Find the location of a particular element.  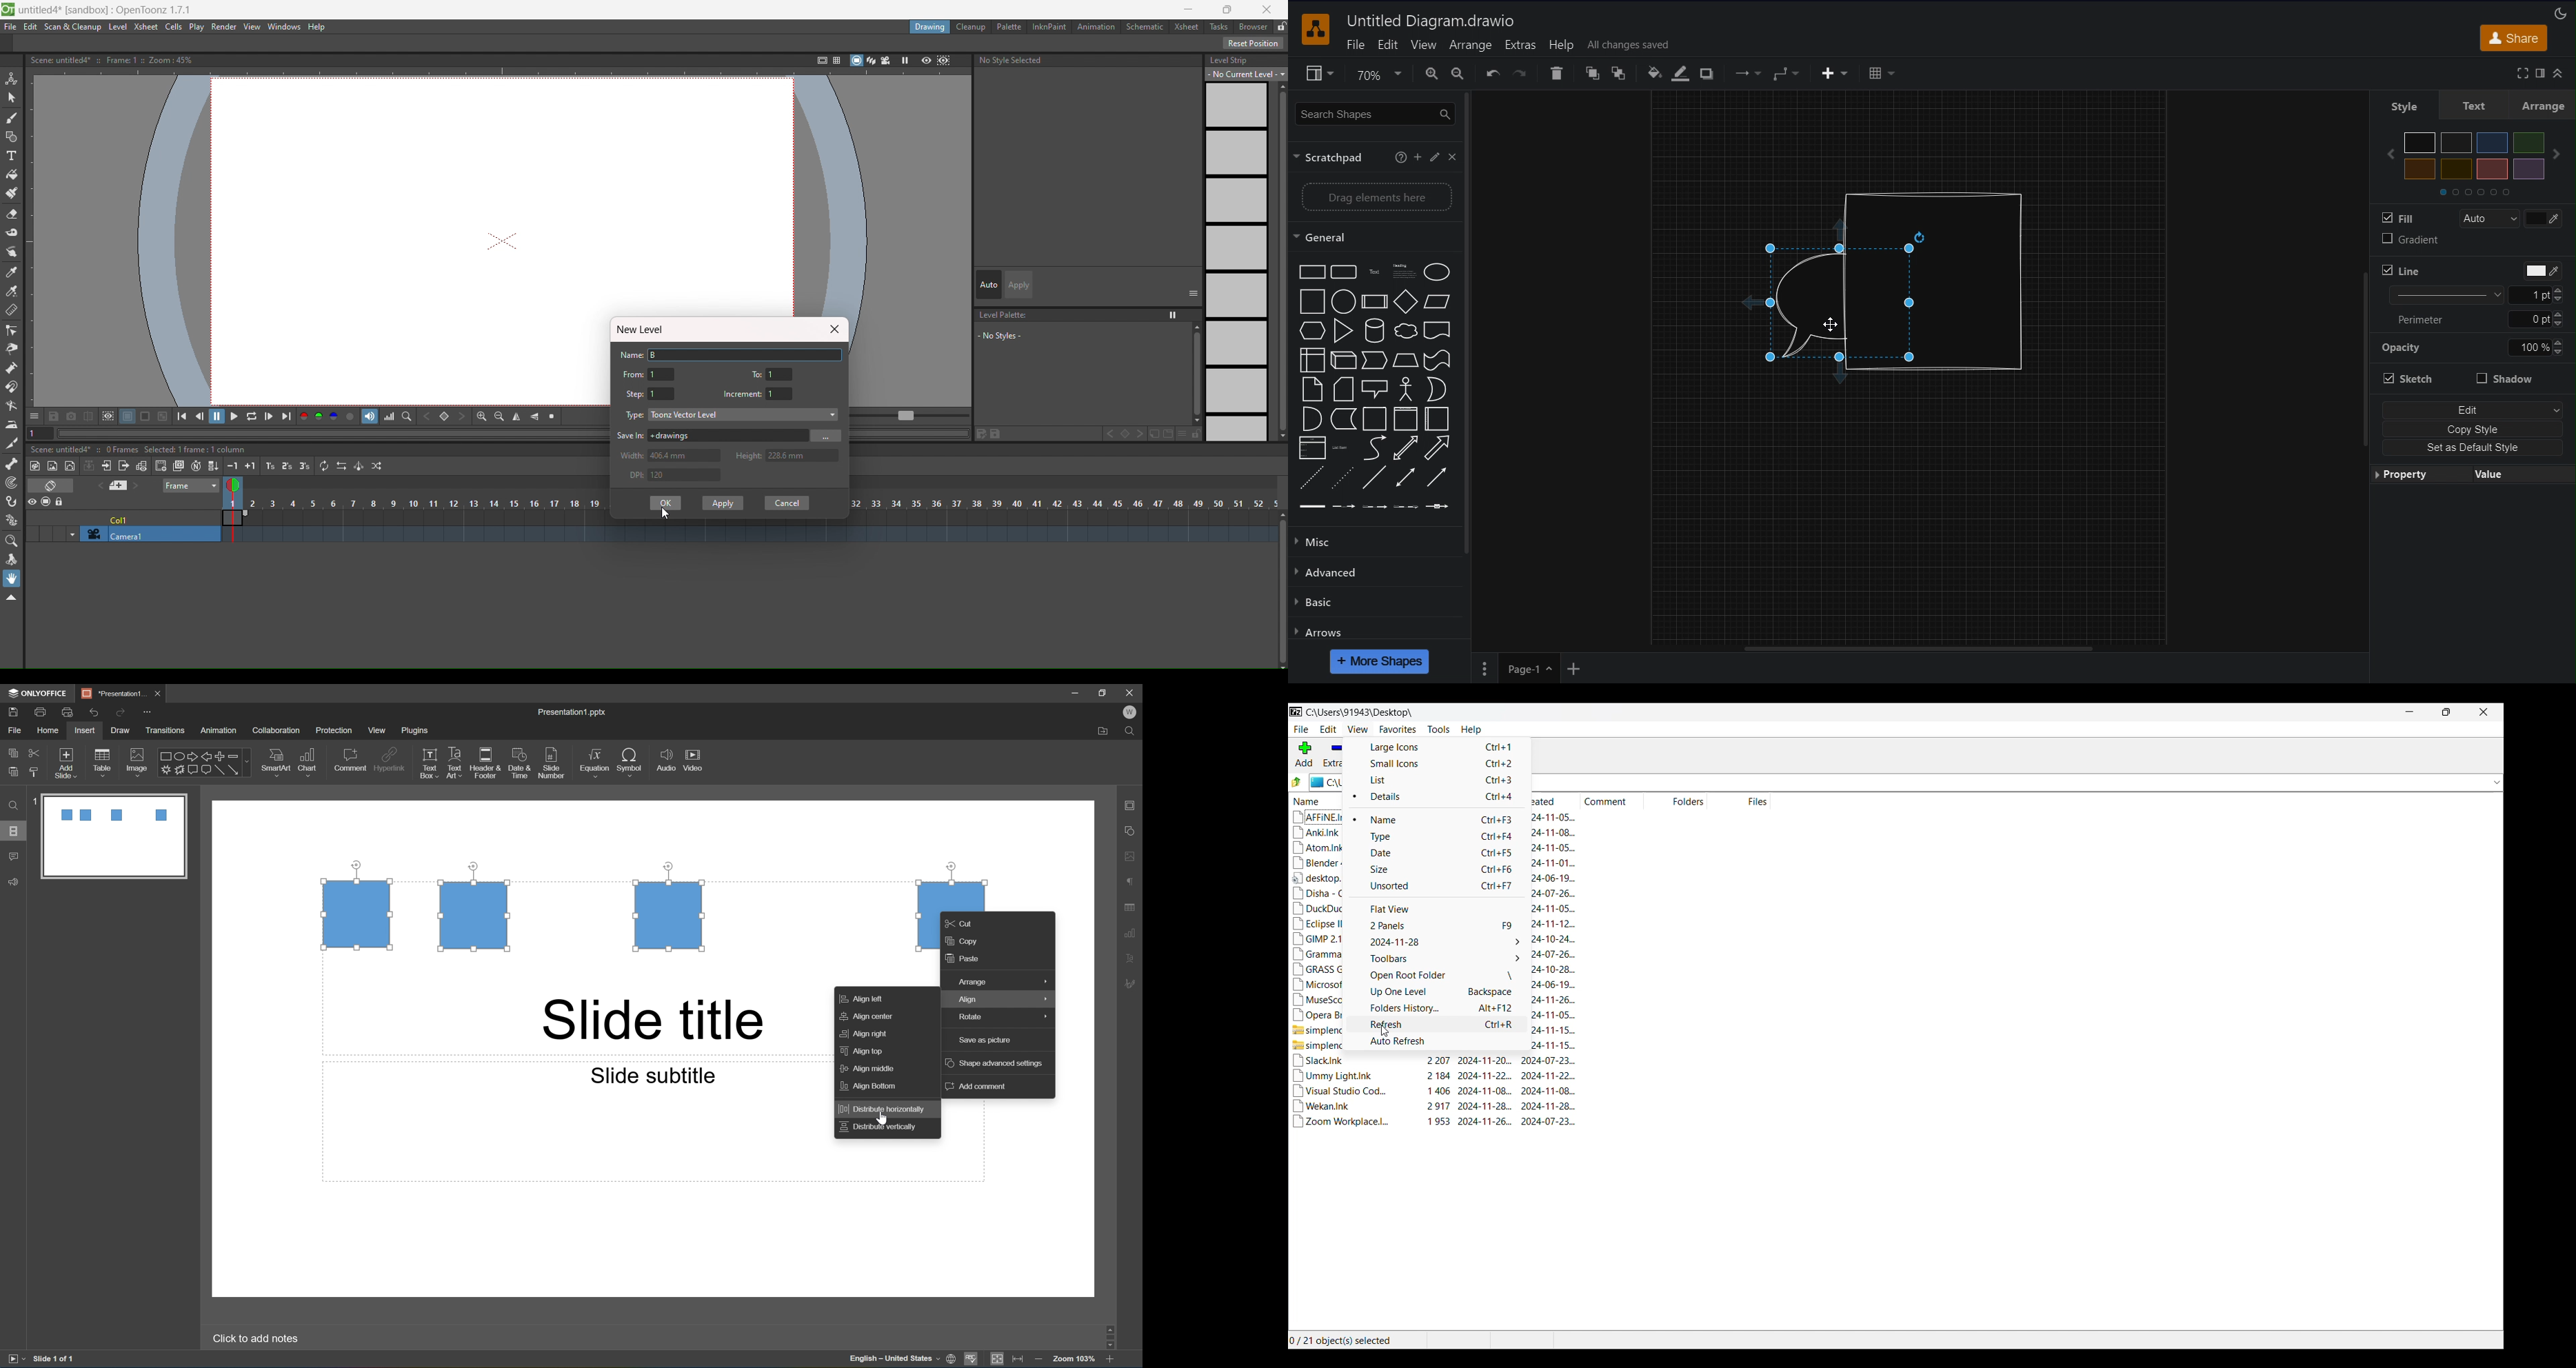

Open file location is located at coordinates (1101, 732).